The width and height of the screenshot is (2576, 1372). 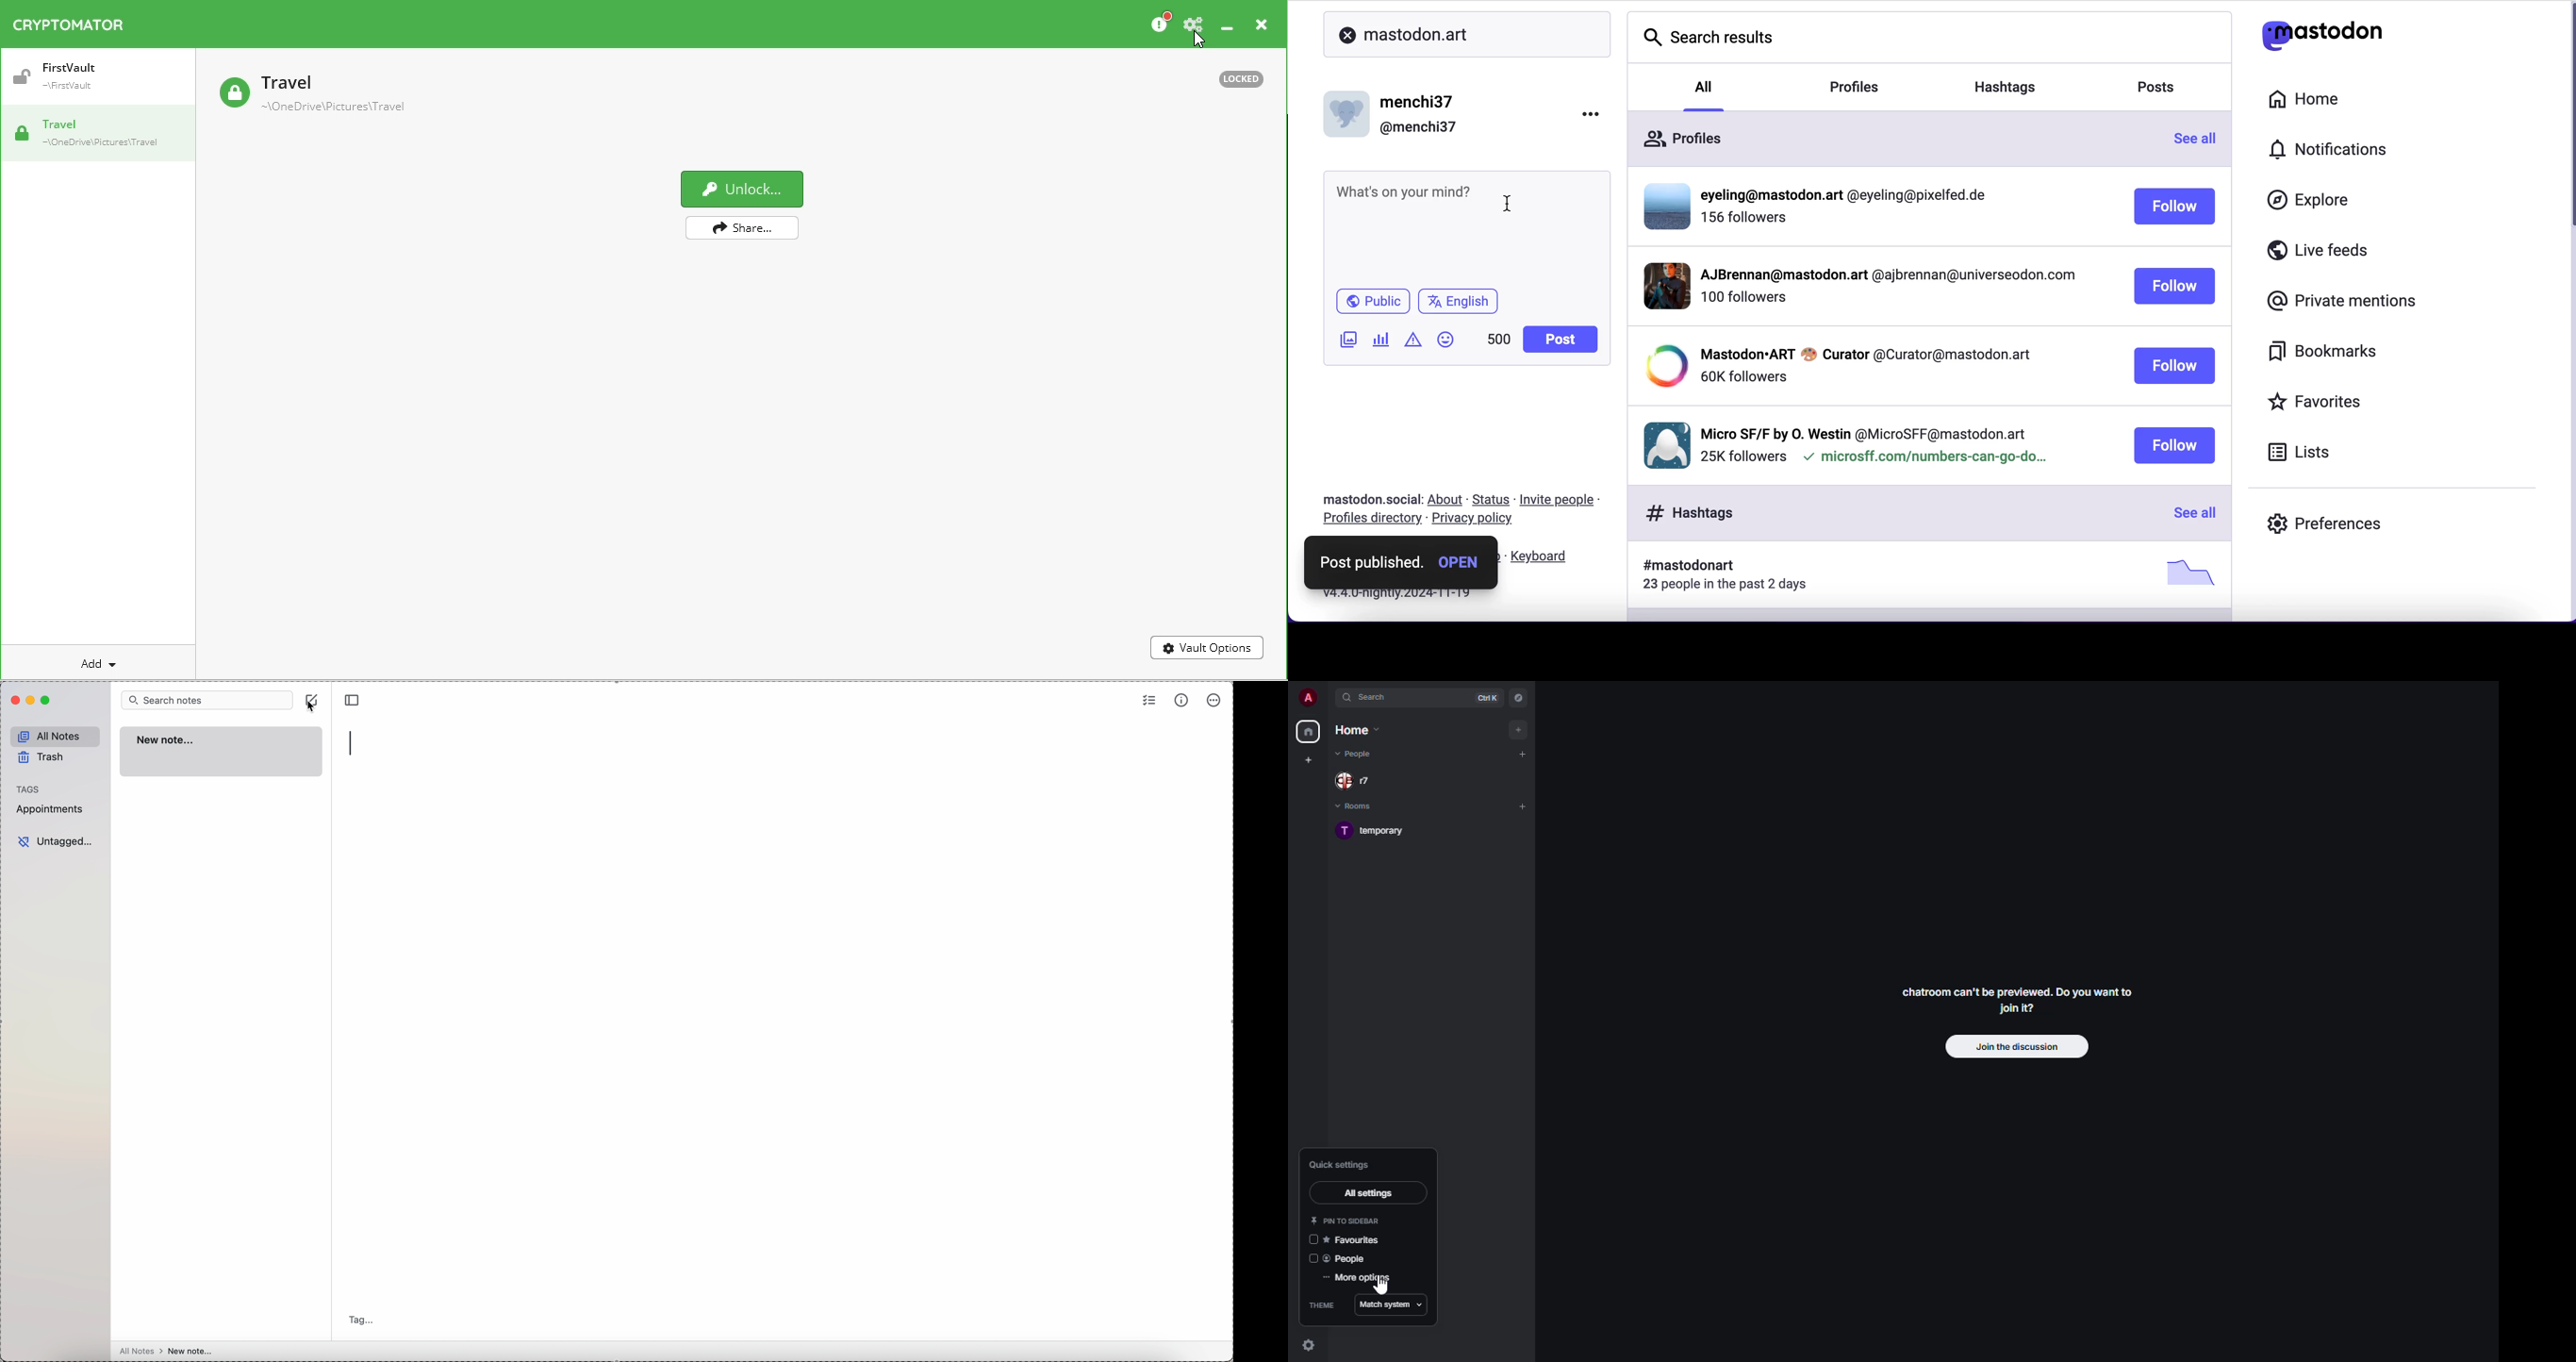 I want to click on profiles directory, so click(x=1369, y=520).